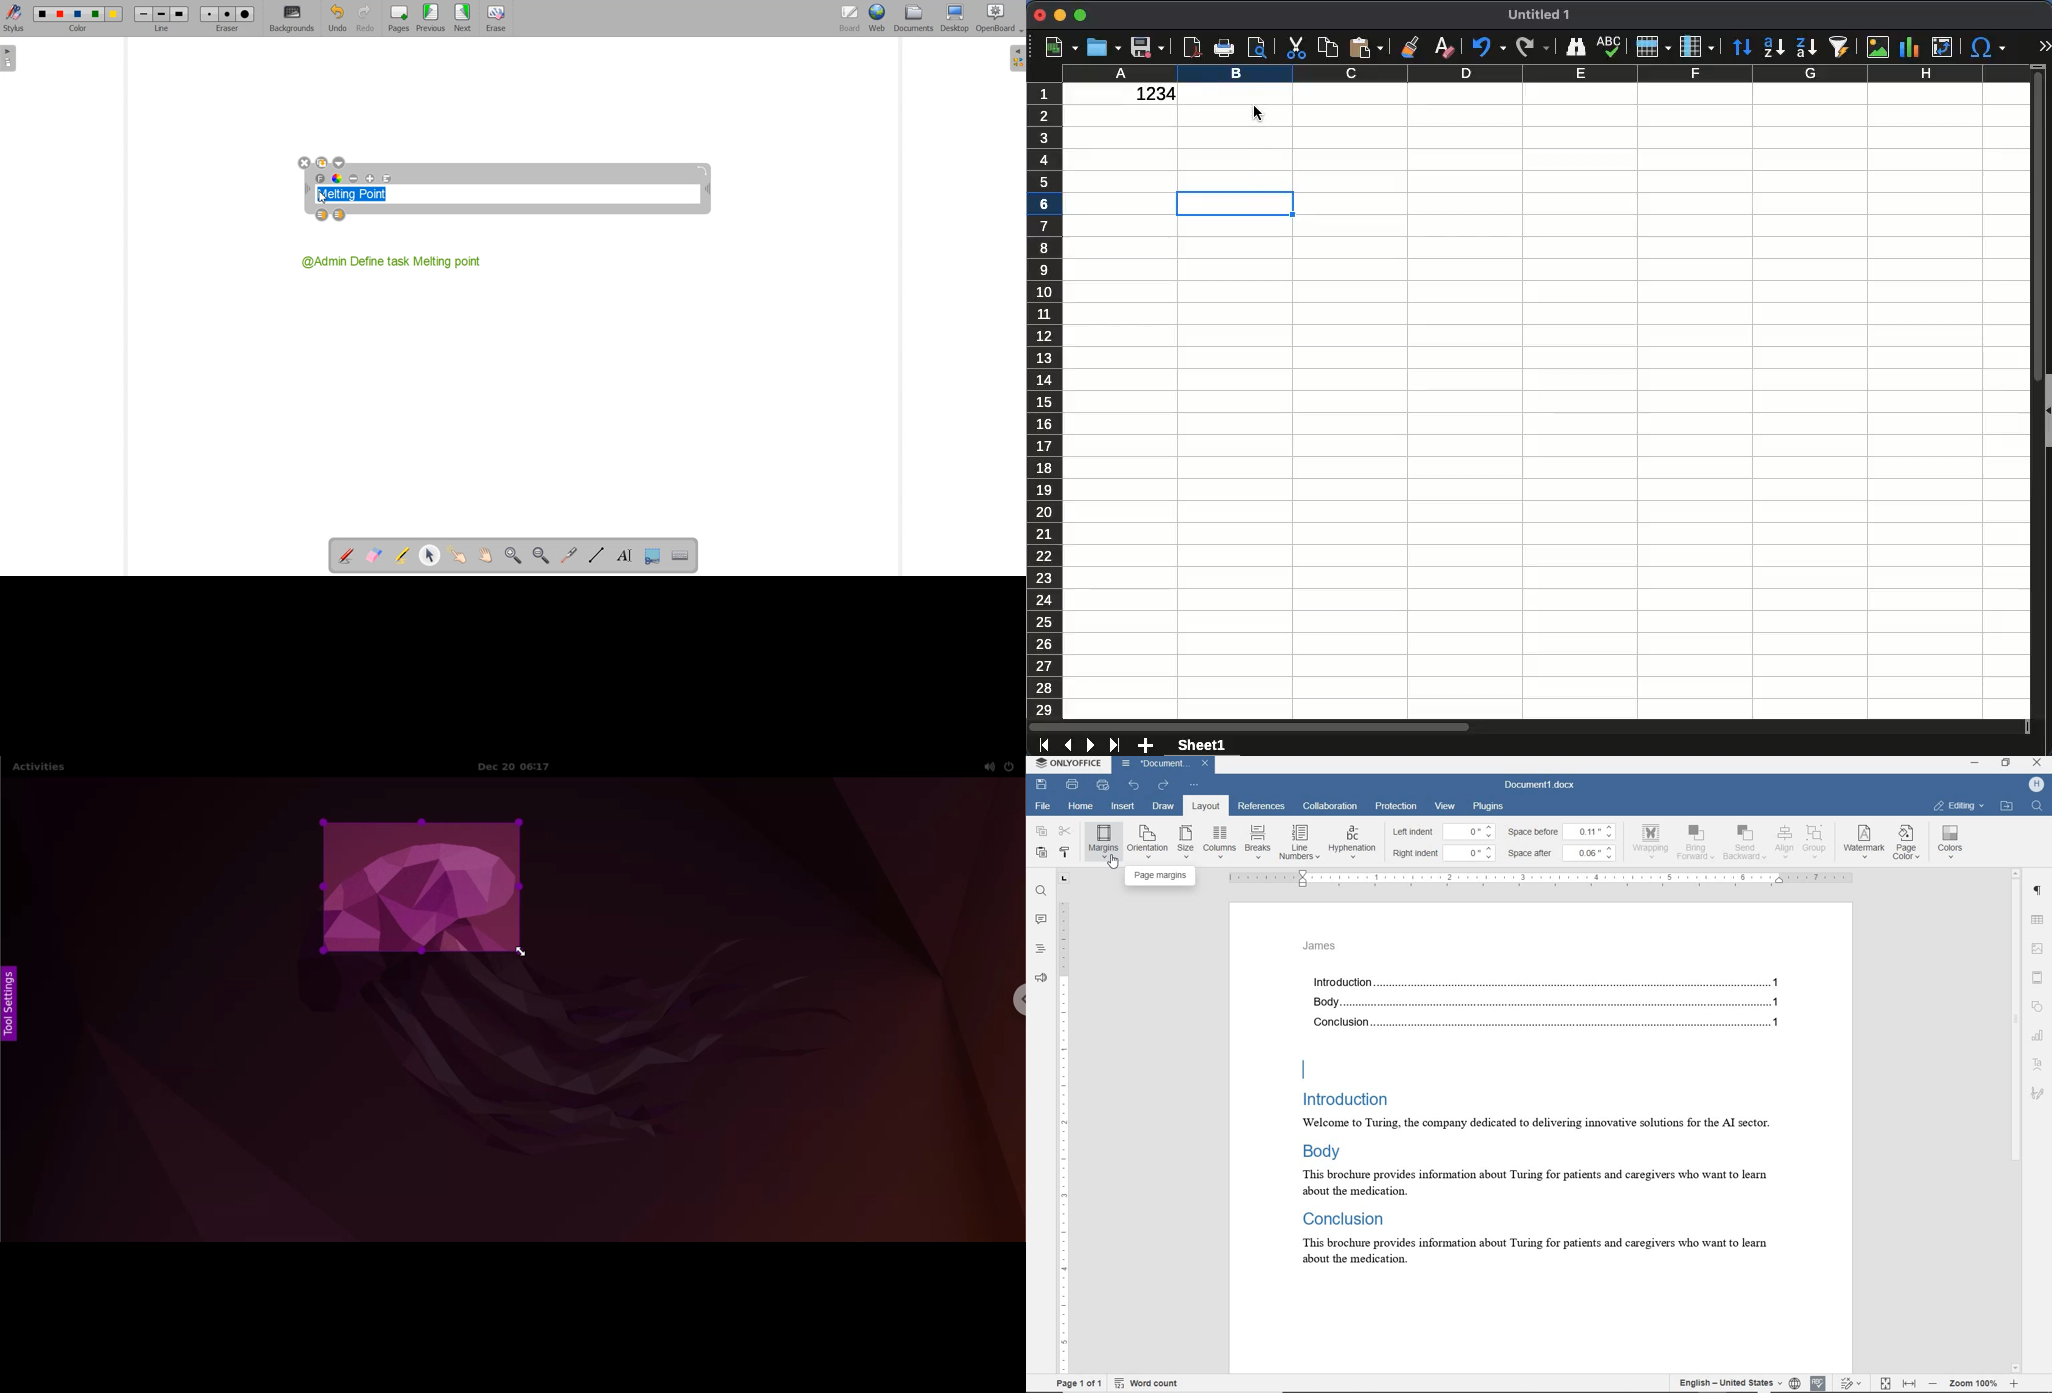  I want to click on text language, so click(1726, 1383).